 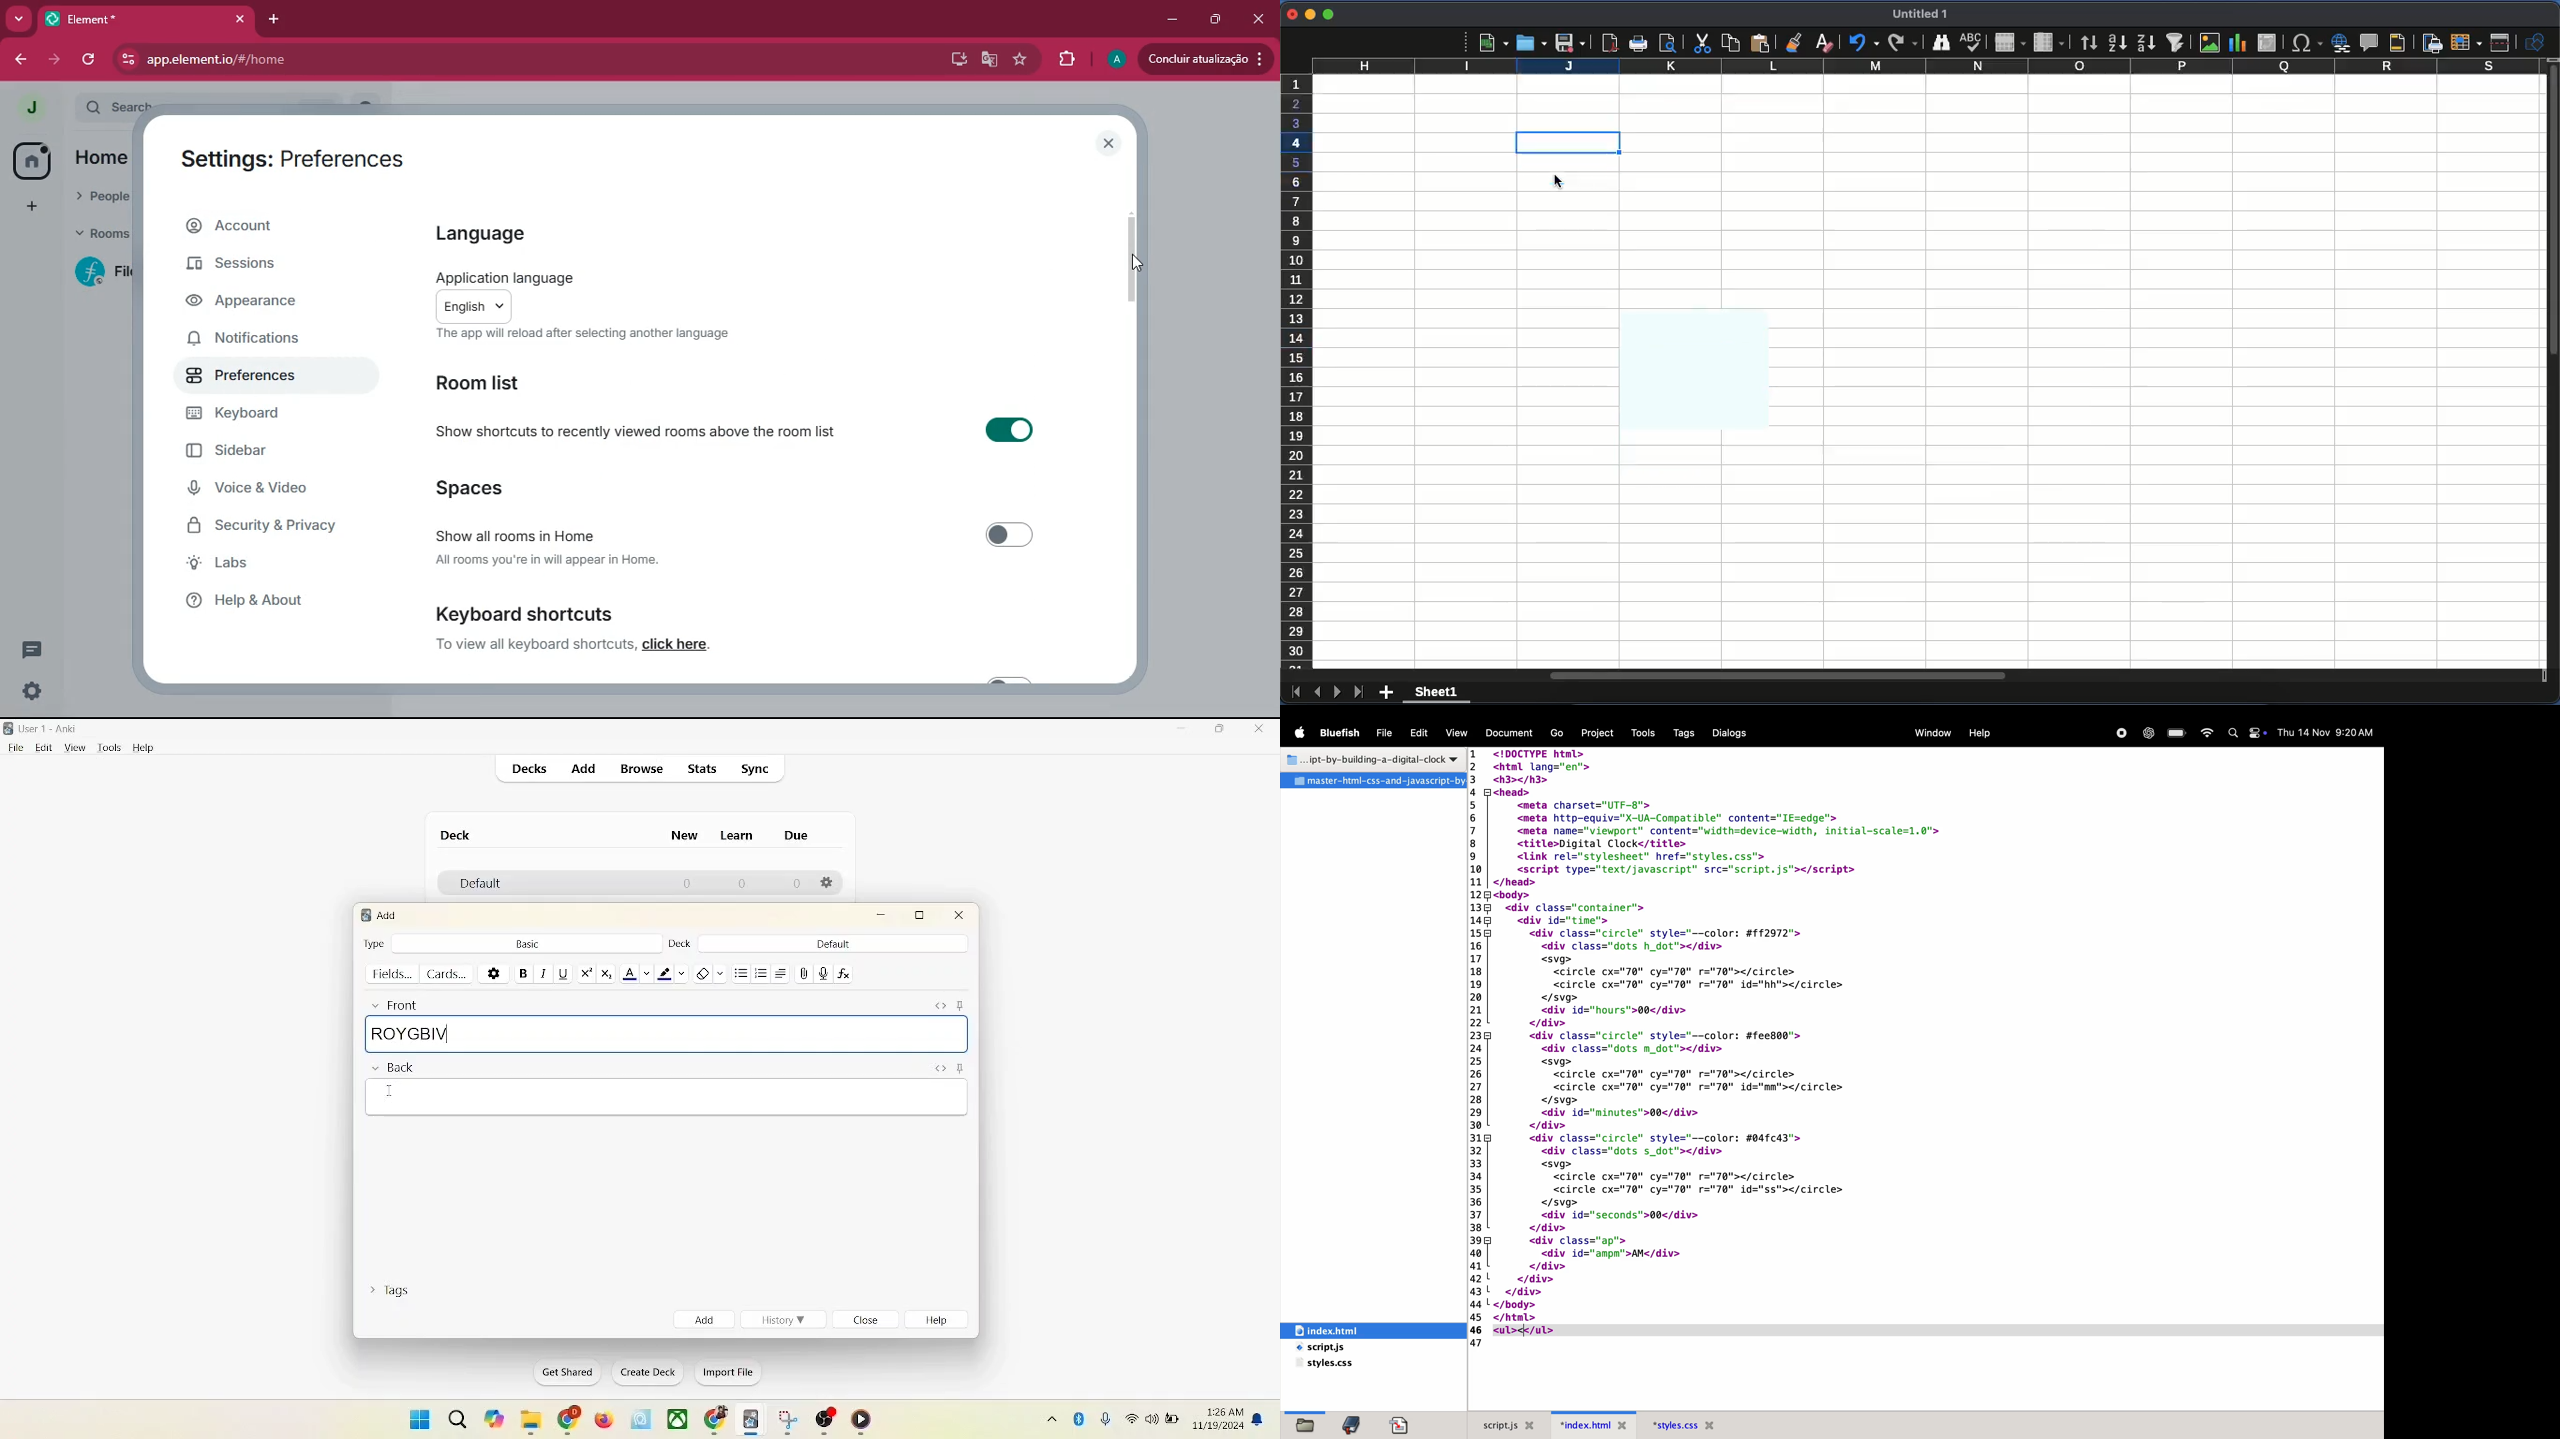 What do you see at coordinates (1020, 59) in the screenshot?
I see `favourite` at bounding box center [1020, 59].